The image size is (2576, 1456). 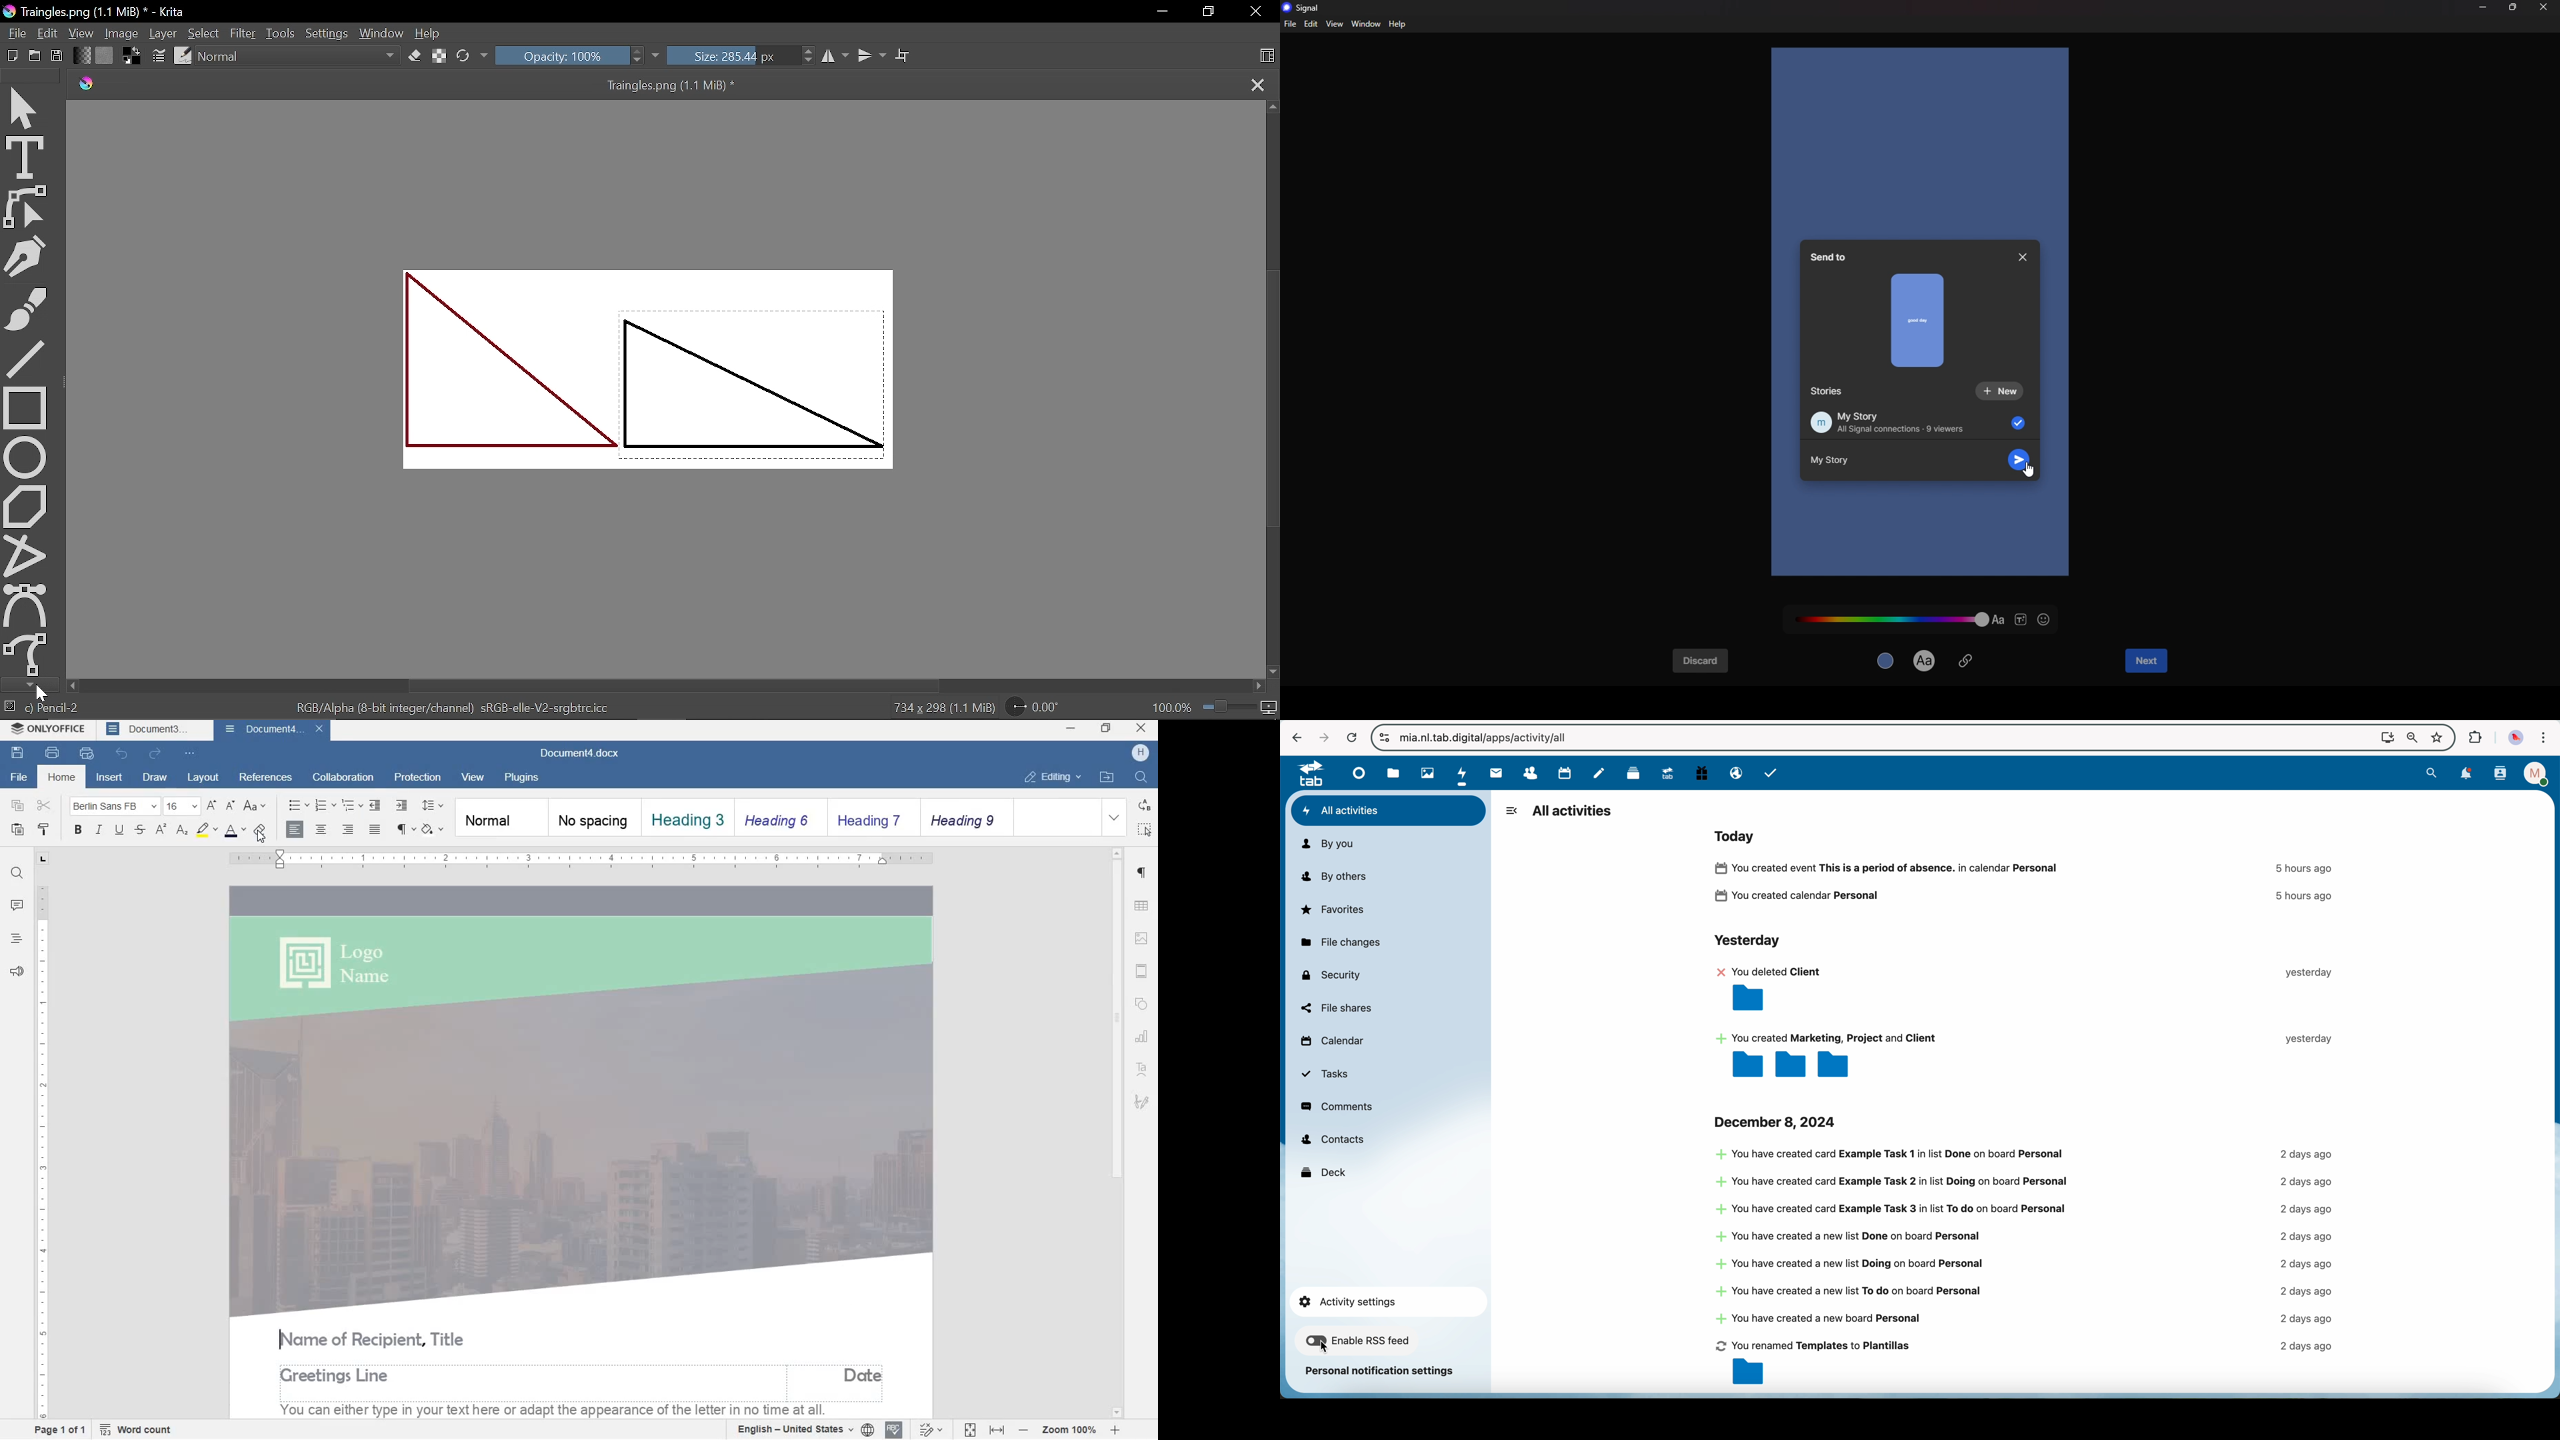 What do you see at coordinates (348, 830) in the screenshot?
I see `align right` at bounding box center [348, 830].